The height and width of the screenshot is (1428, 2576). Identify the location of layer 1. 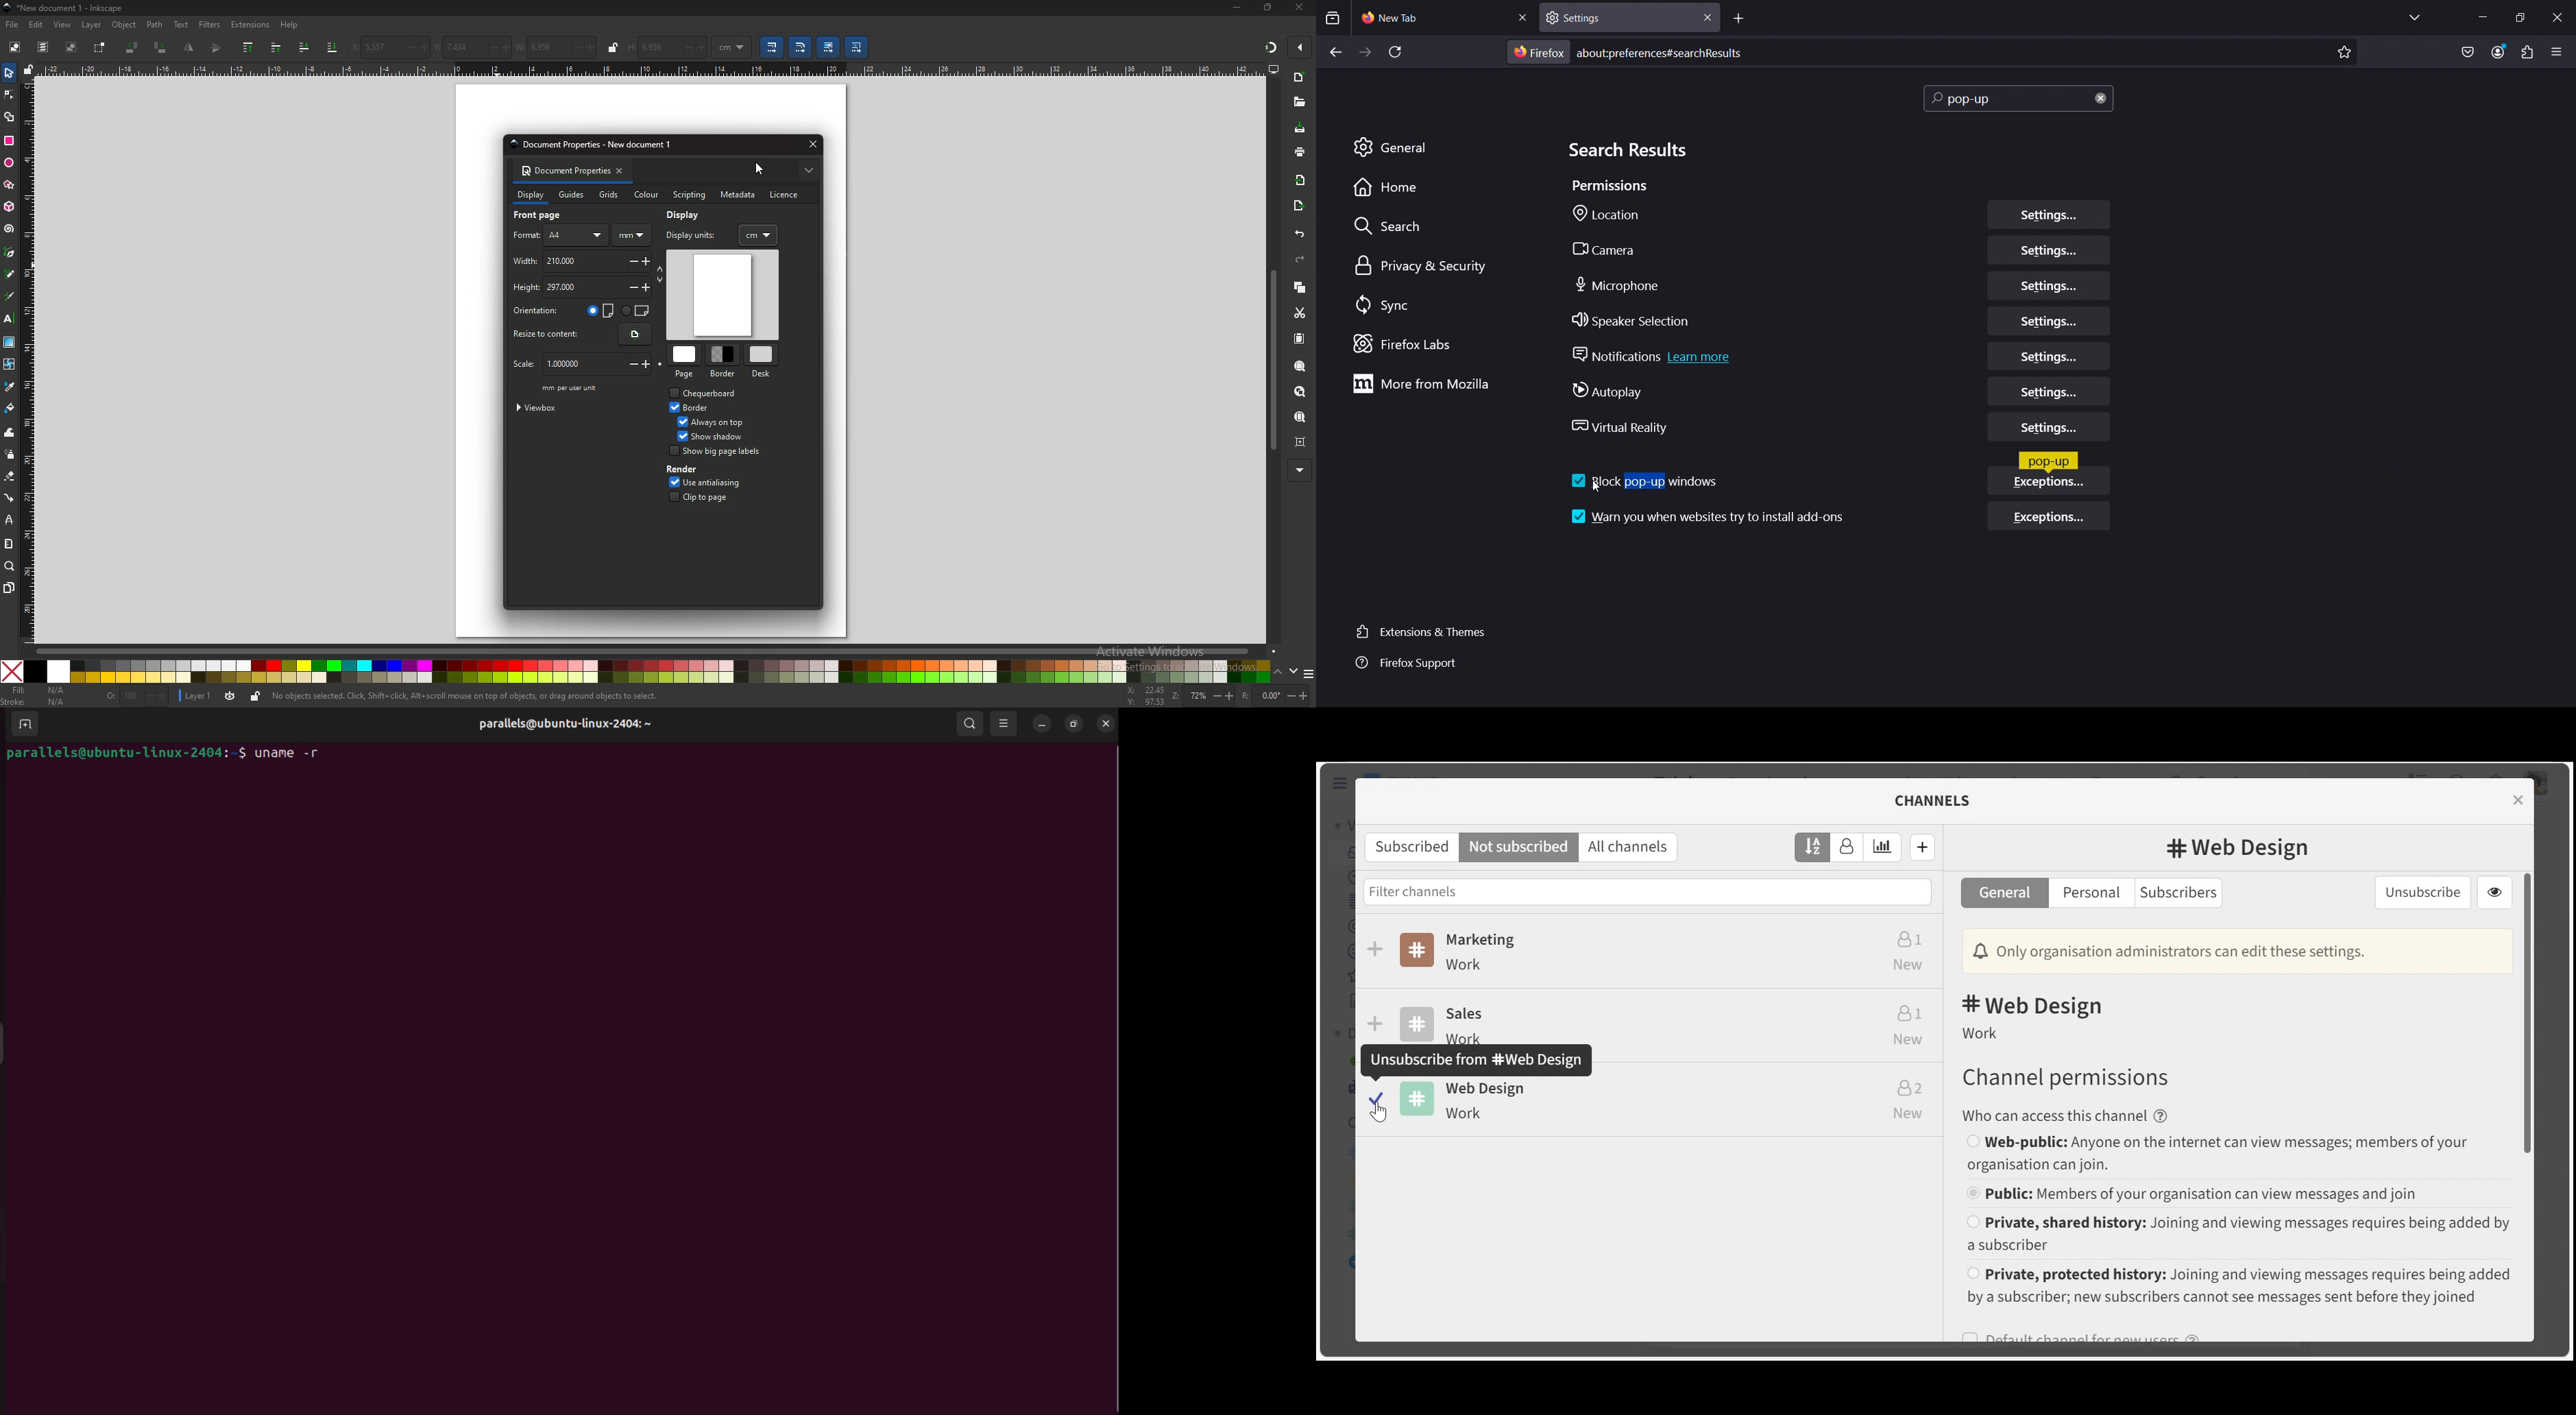
(195, 697).